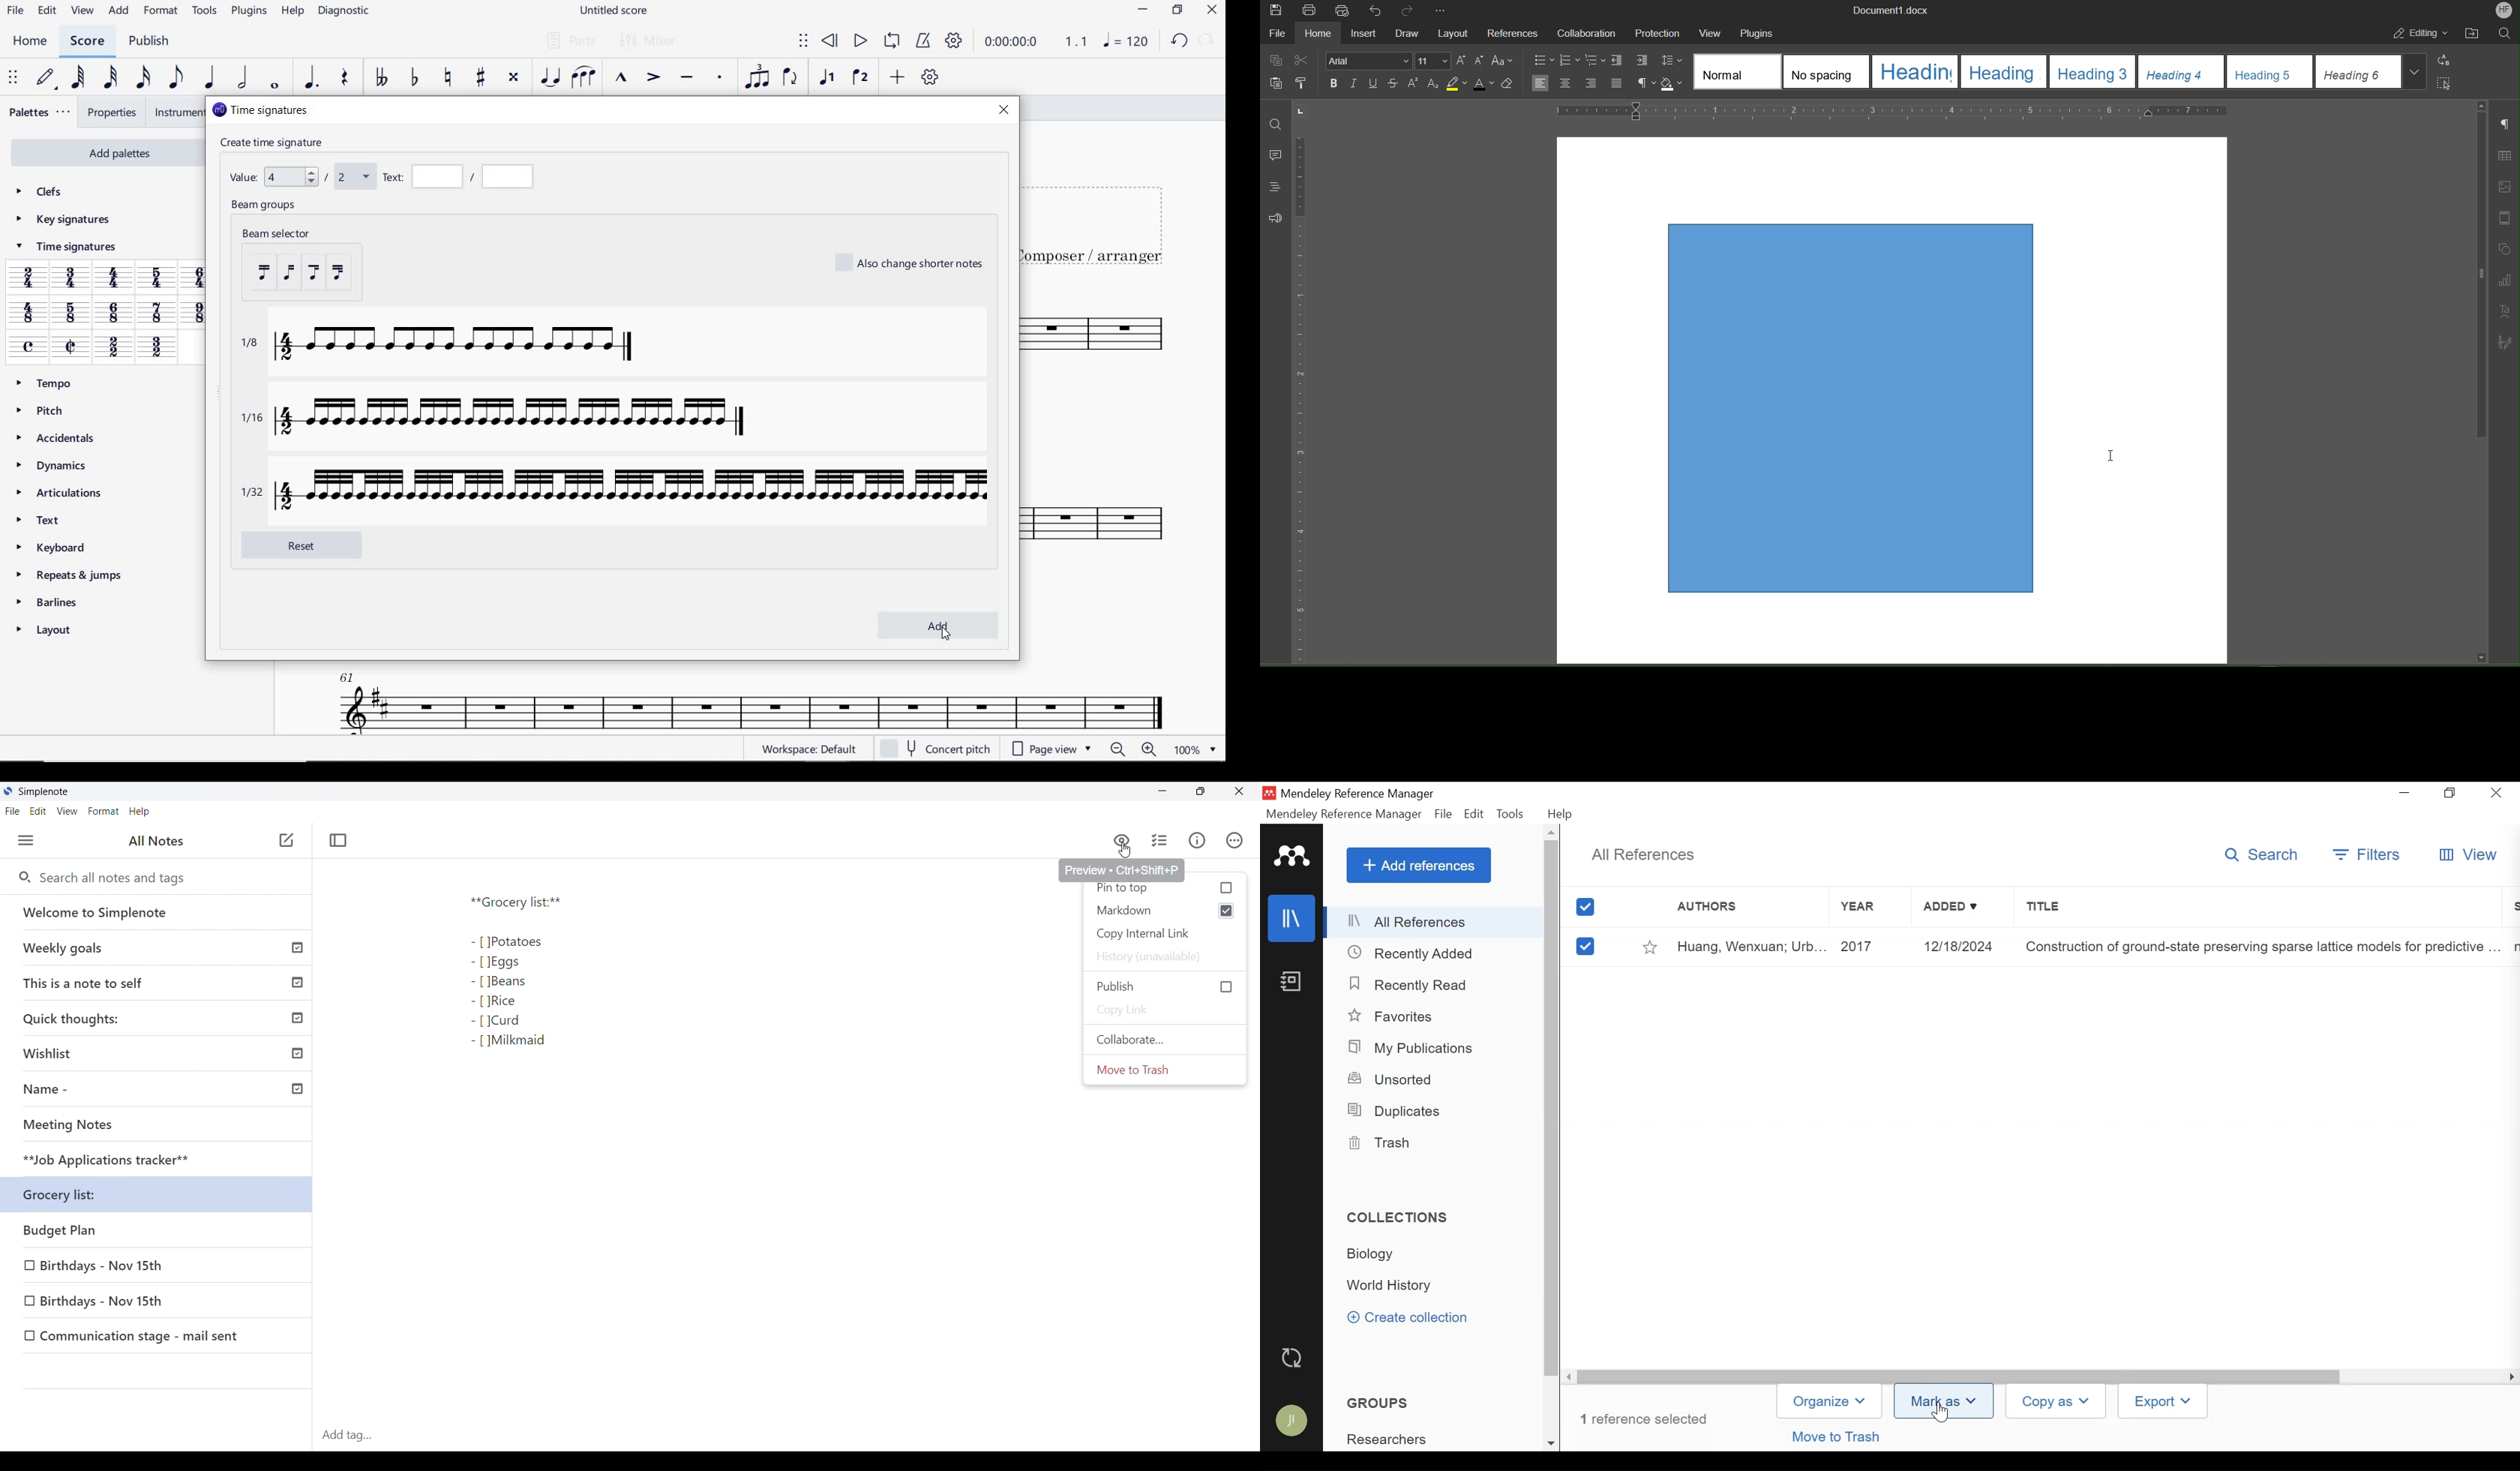 The width and height of the screenshot is (2520, 1484). I want to click on Feedback and Support, so click(1276, 219).